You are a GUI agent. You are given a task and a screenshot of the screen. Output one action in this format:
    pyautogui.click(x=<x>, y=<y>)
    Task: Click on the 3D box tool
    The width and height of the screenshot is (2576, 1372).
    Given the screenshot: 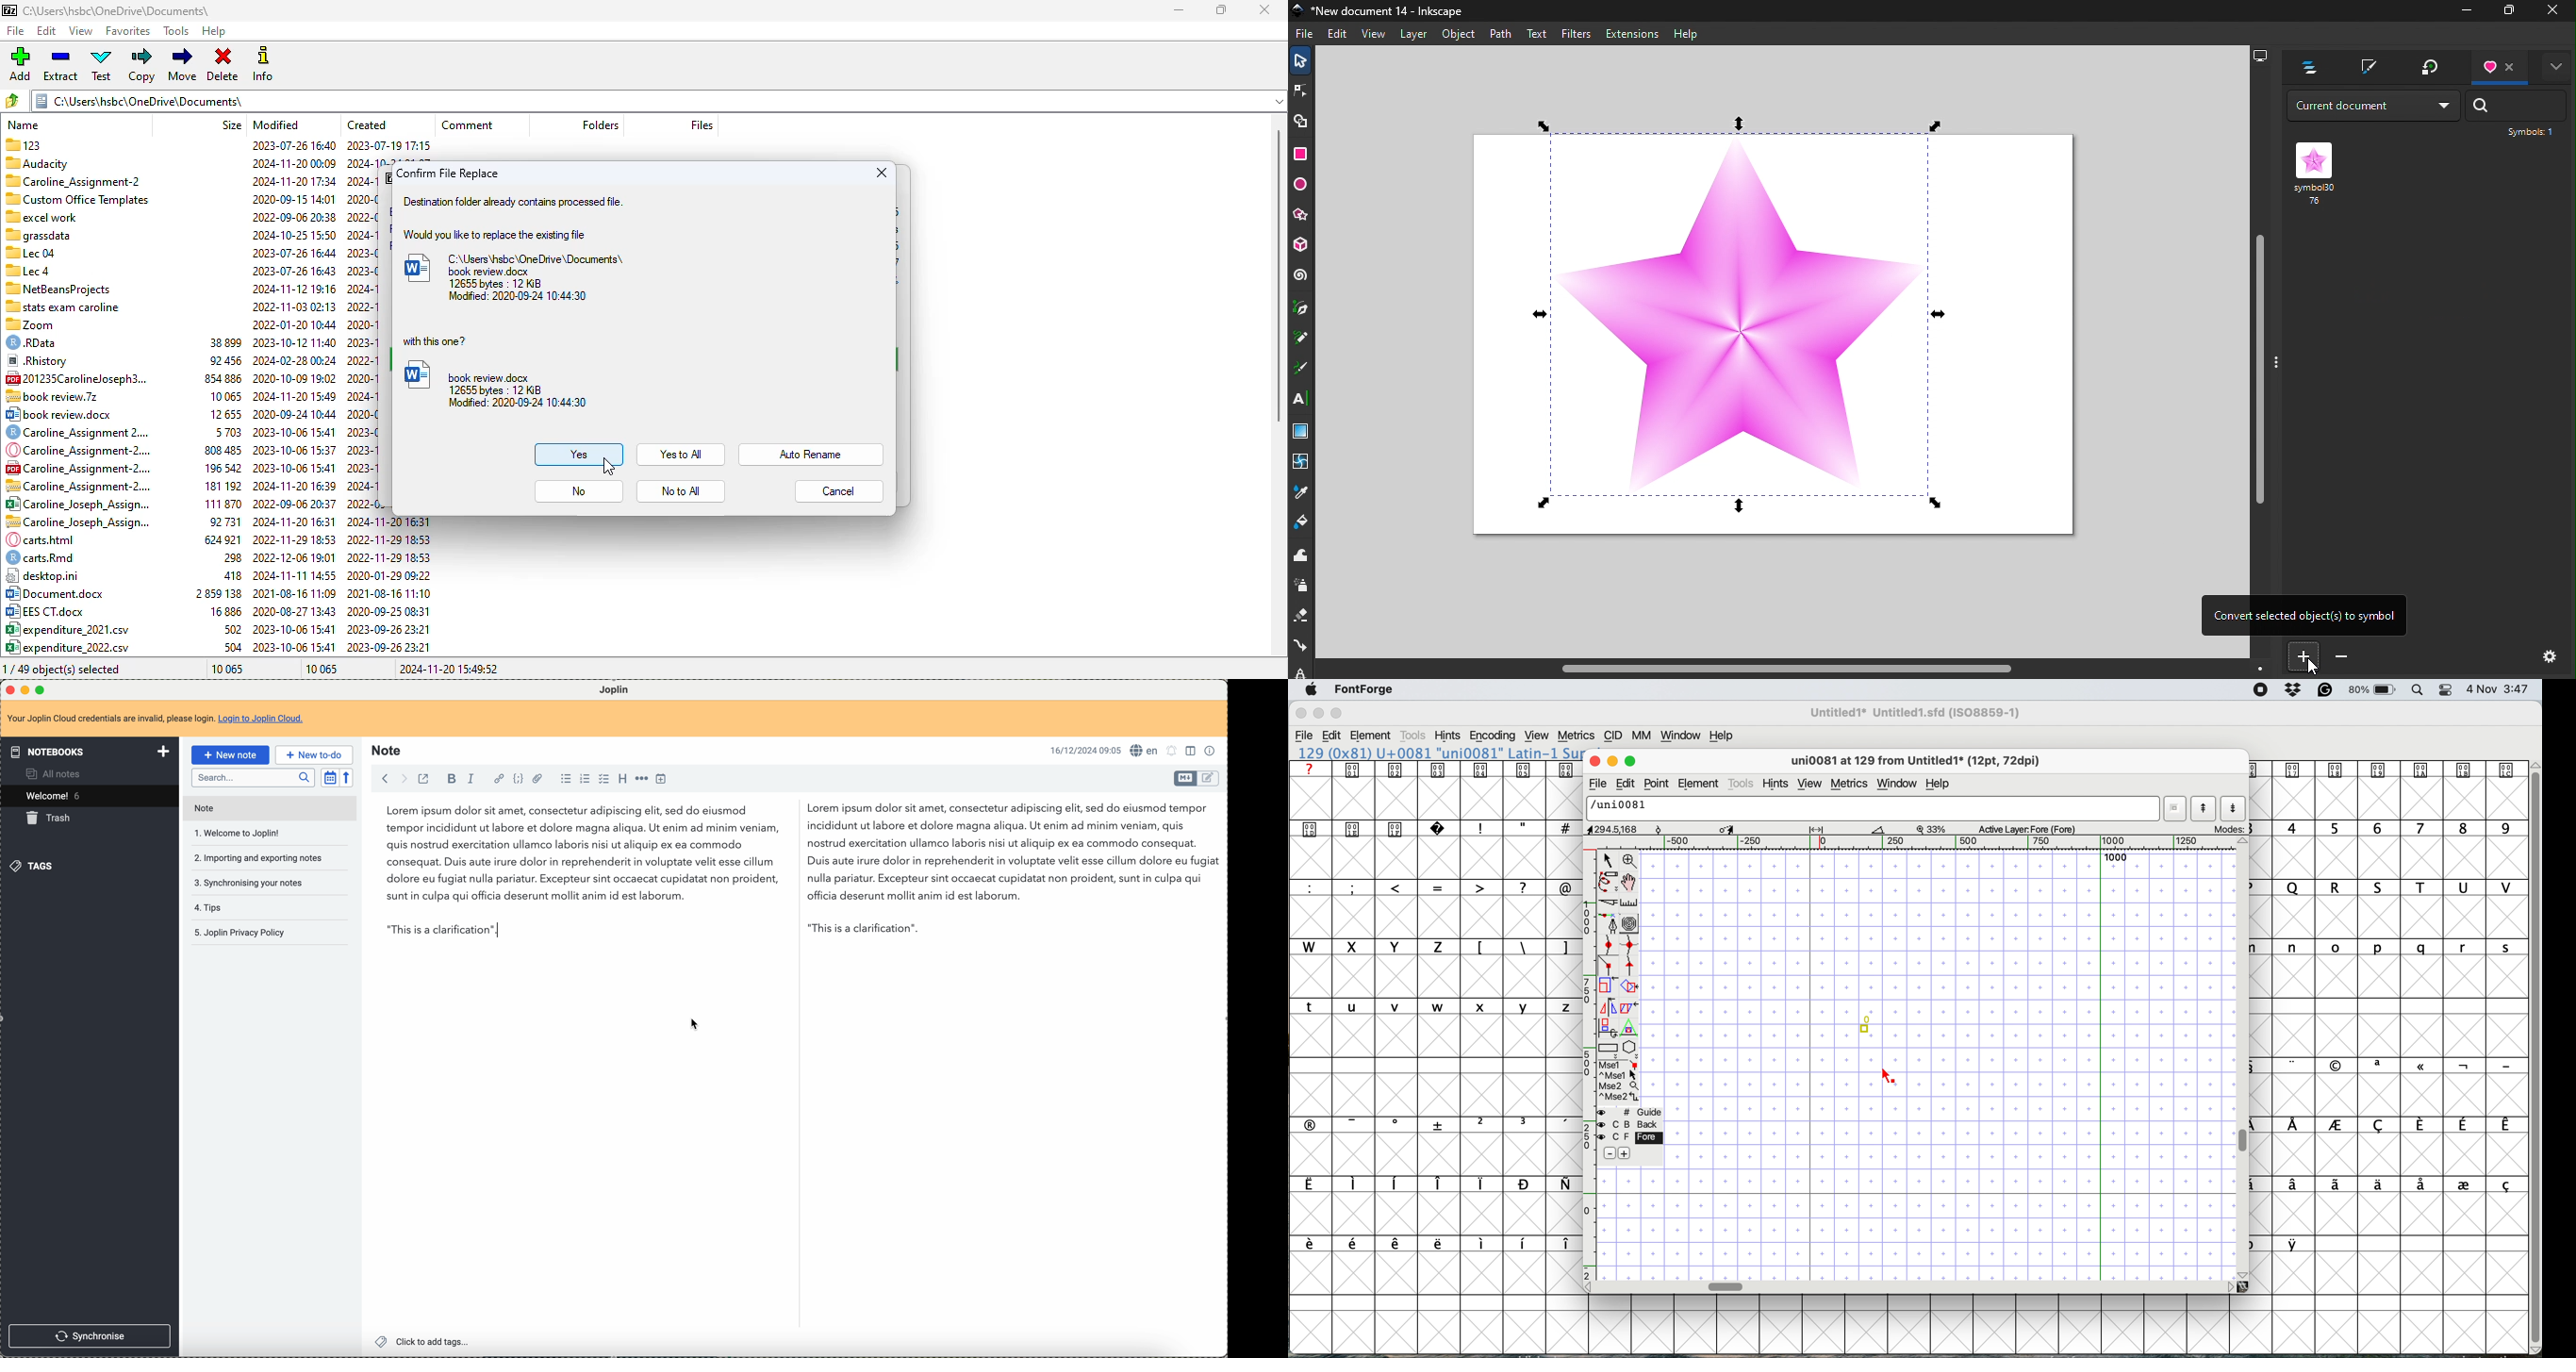 What is the action you would take?
    pyautogui.click(x=1305, y=246)
    